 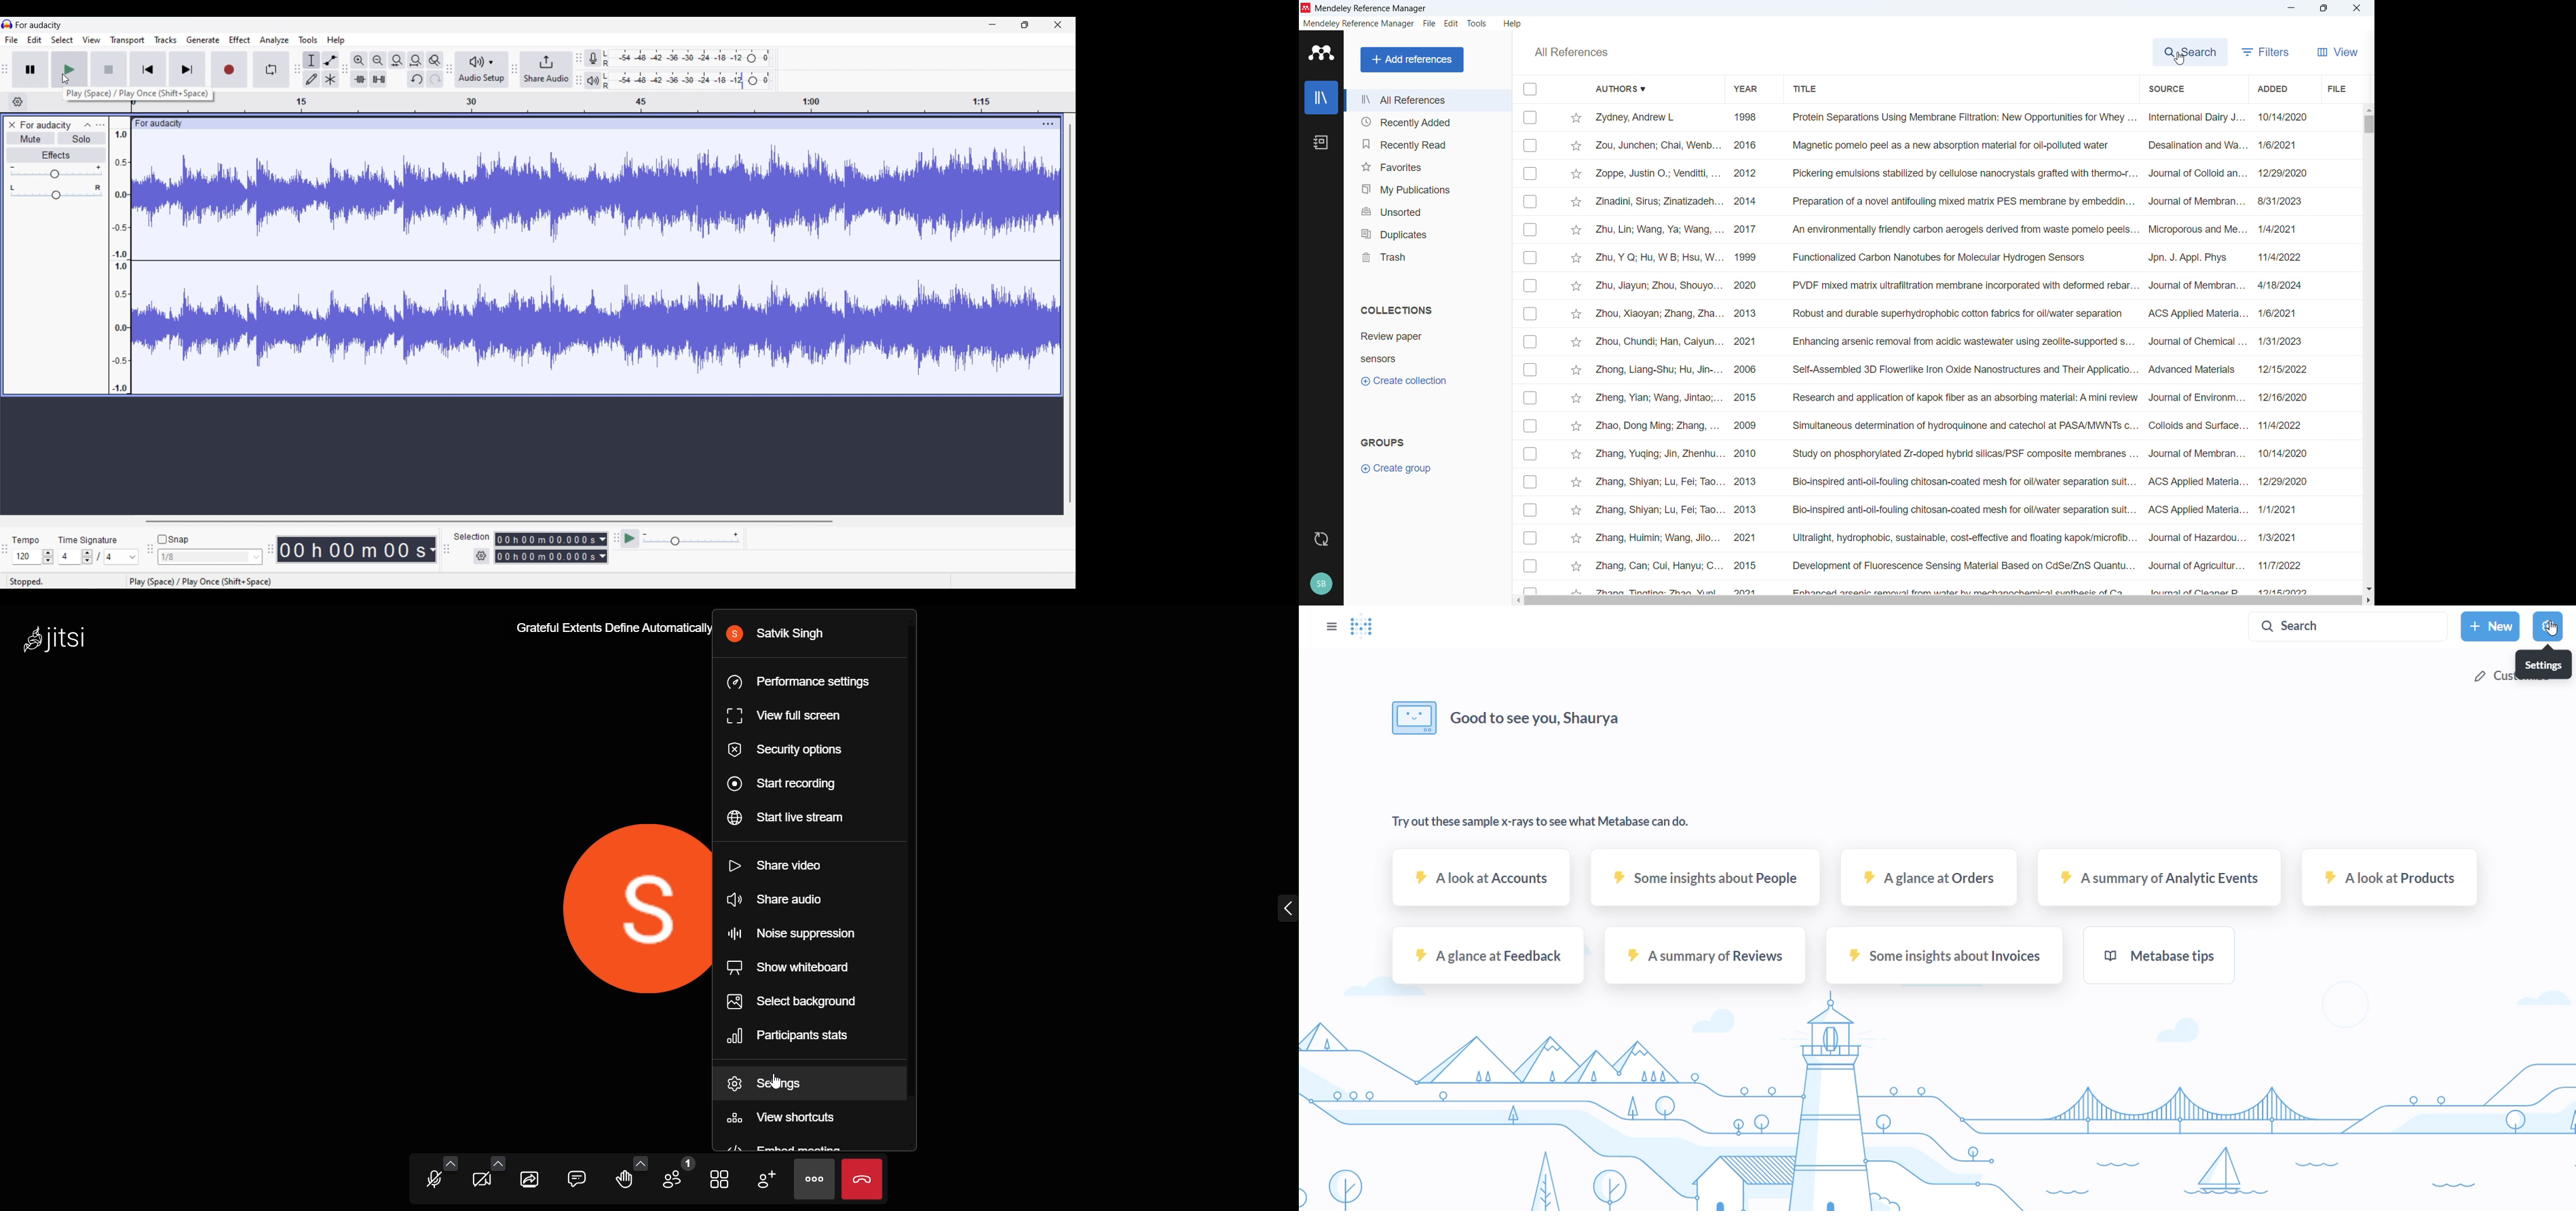 I want to click on Effects, so click(x=57, y=155).